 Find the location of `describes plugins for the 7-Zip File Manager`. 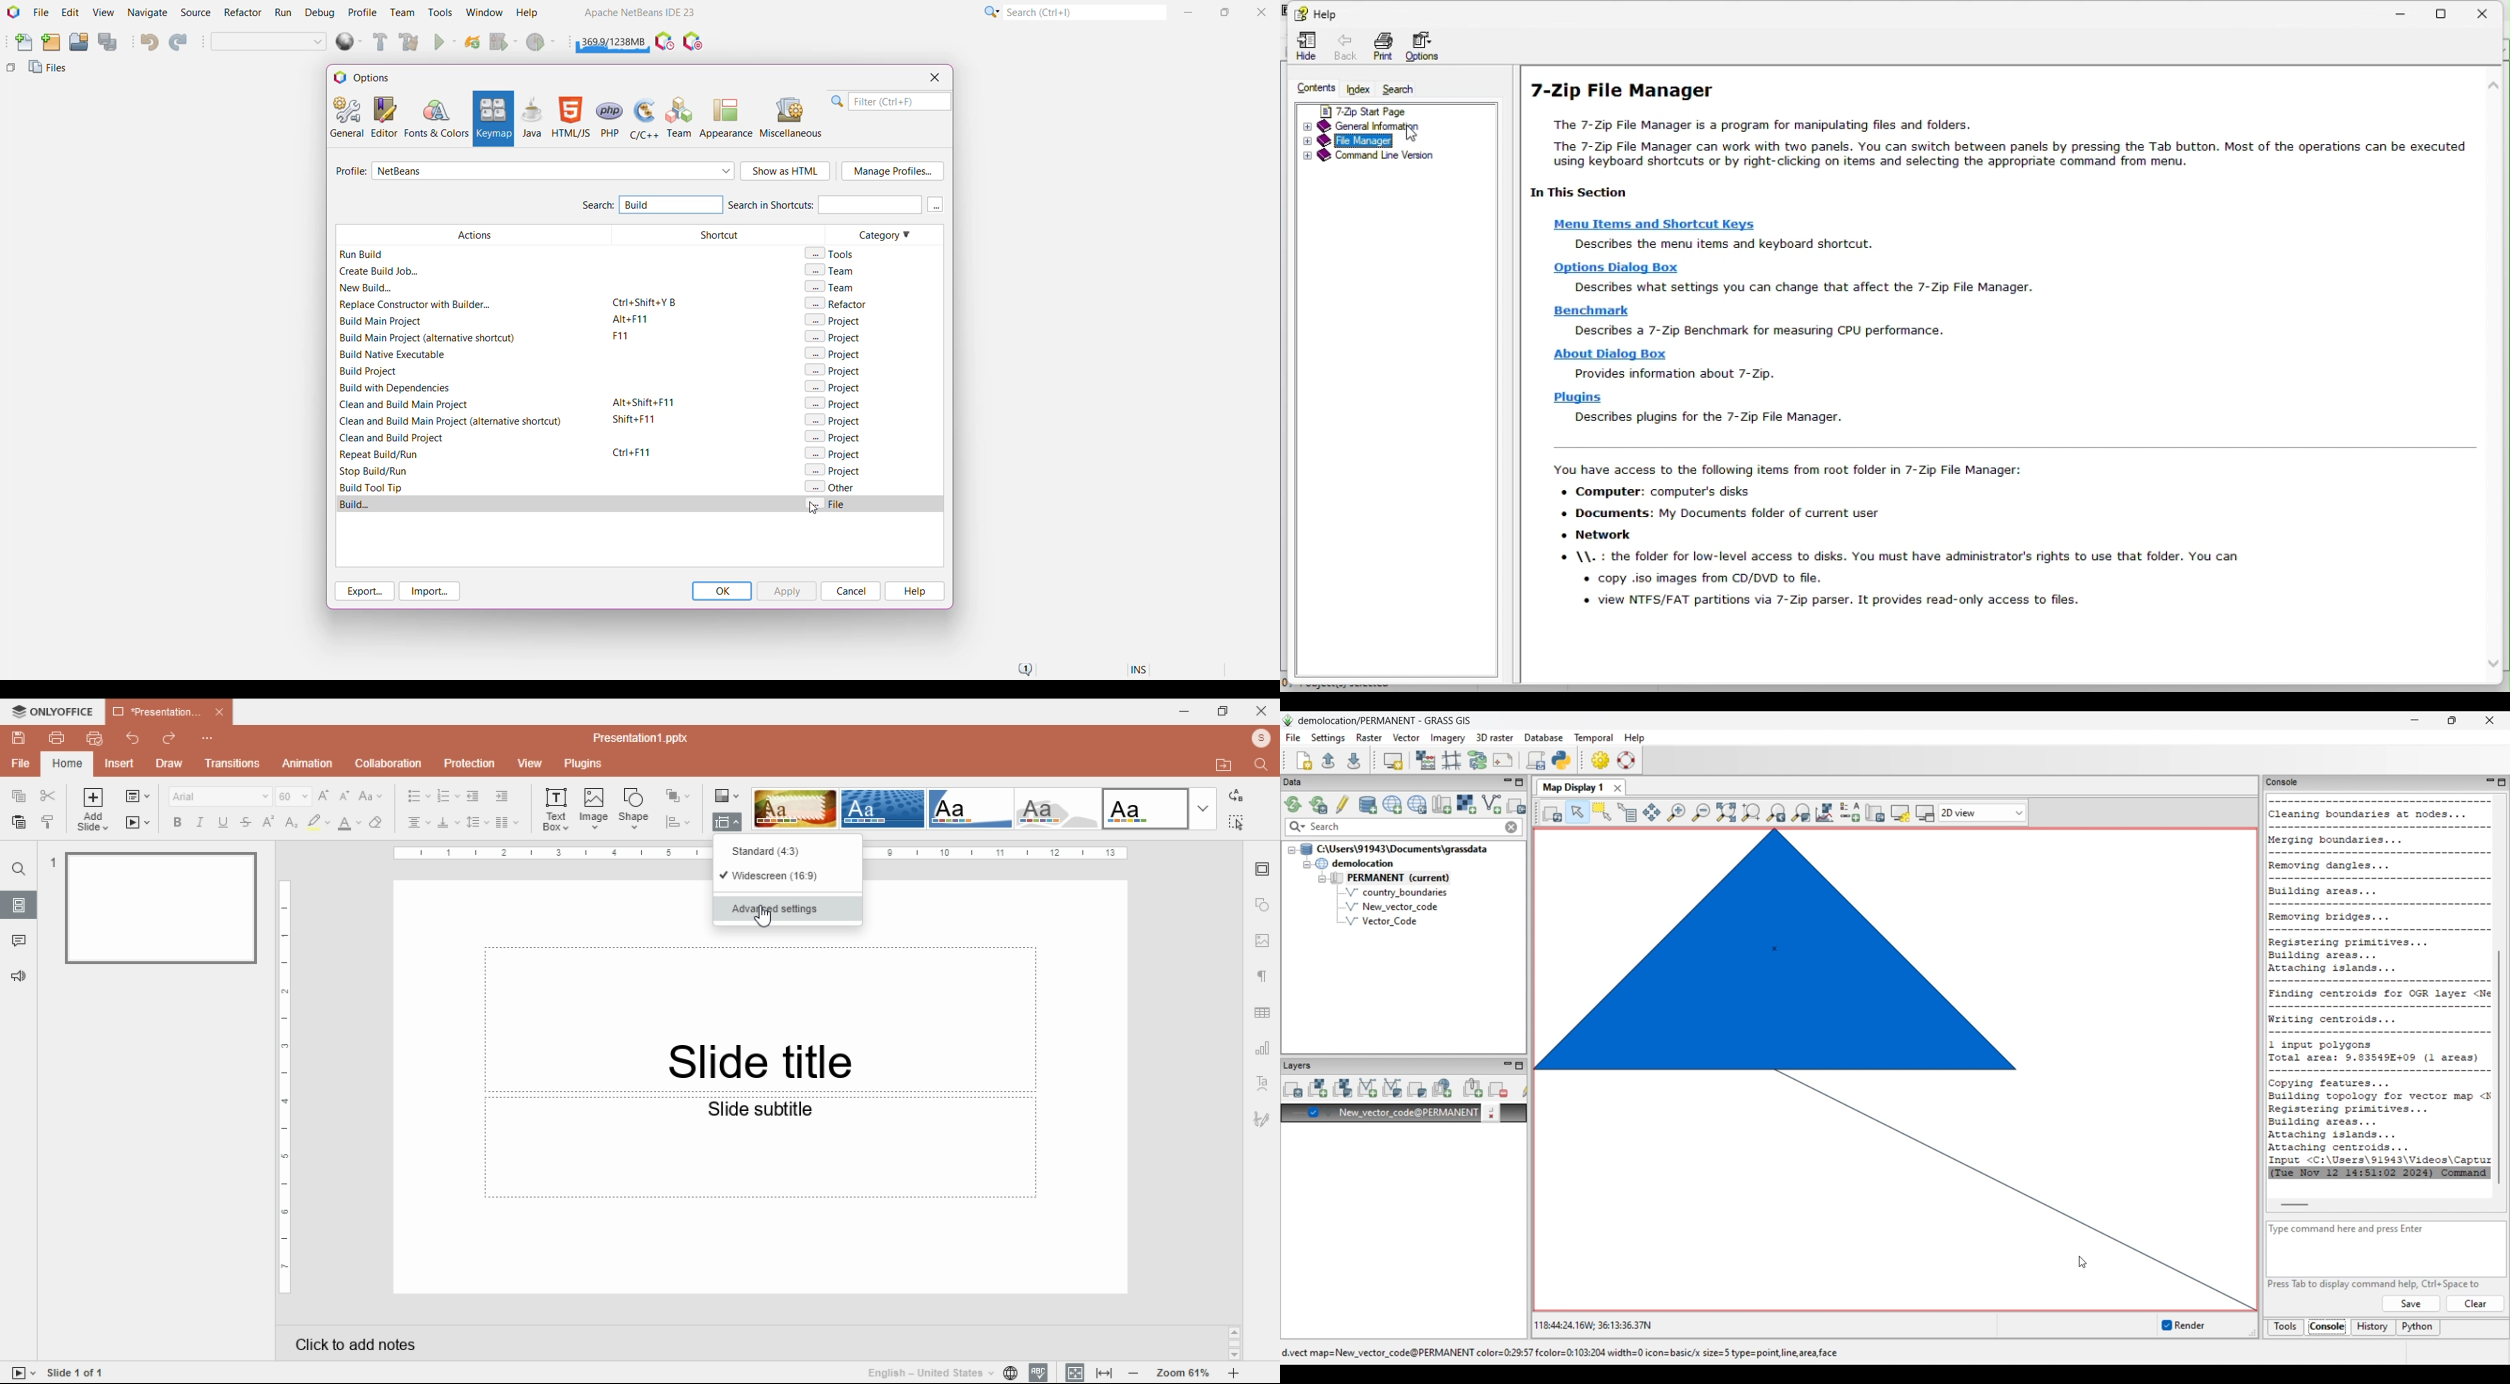

describes plugins for the 7-Zip File Manager is located at coordinates (1704, 418).